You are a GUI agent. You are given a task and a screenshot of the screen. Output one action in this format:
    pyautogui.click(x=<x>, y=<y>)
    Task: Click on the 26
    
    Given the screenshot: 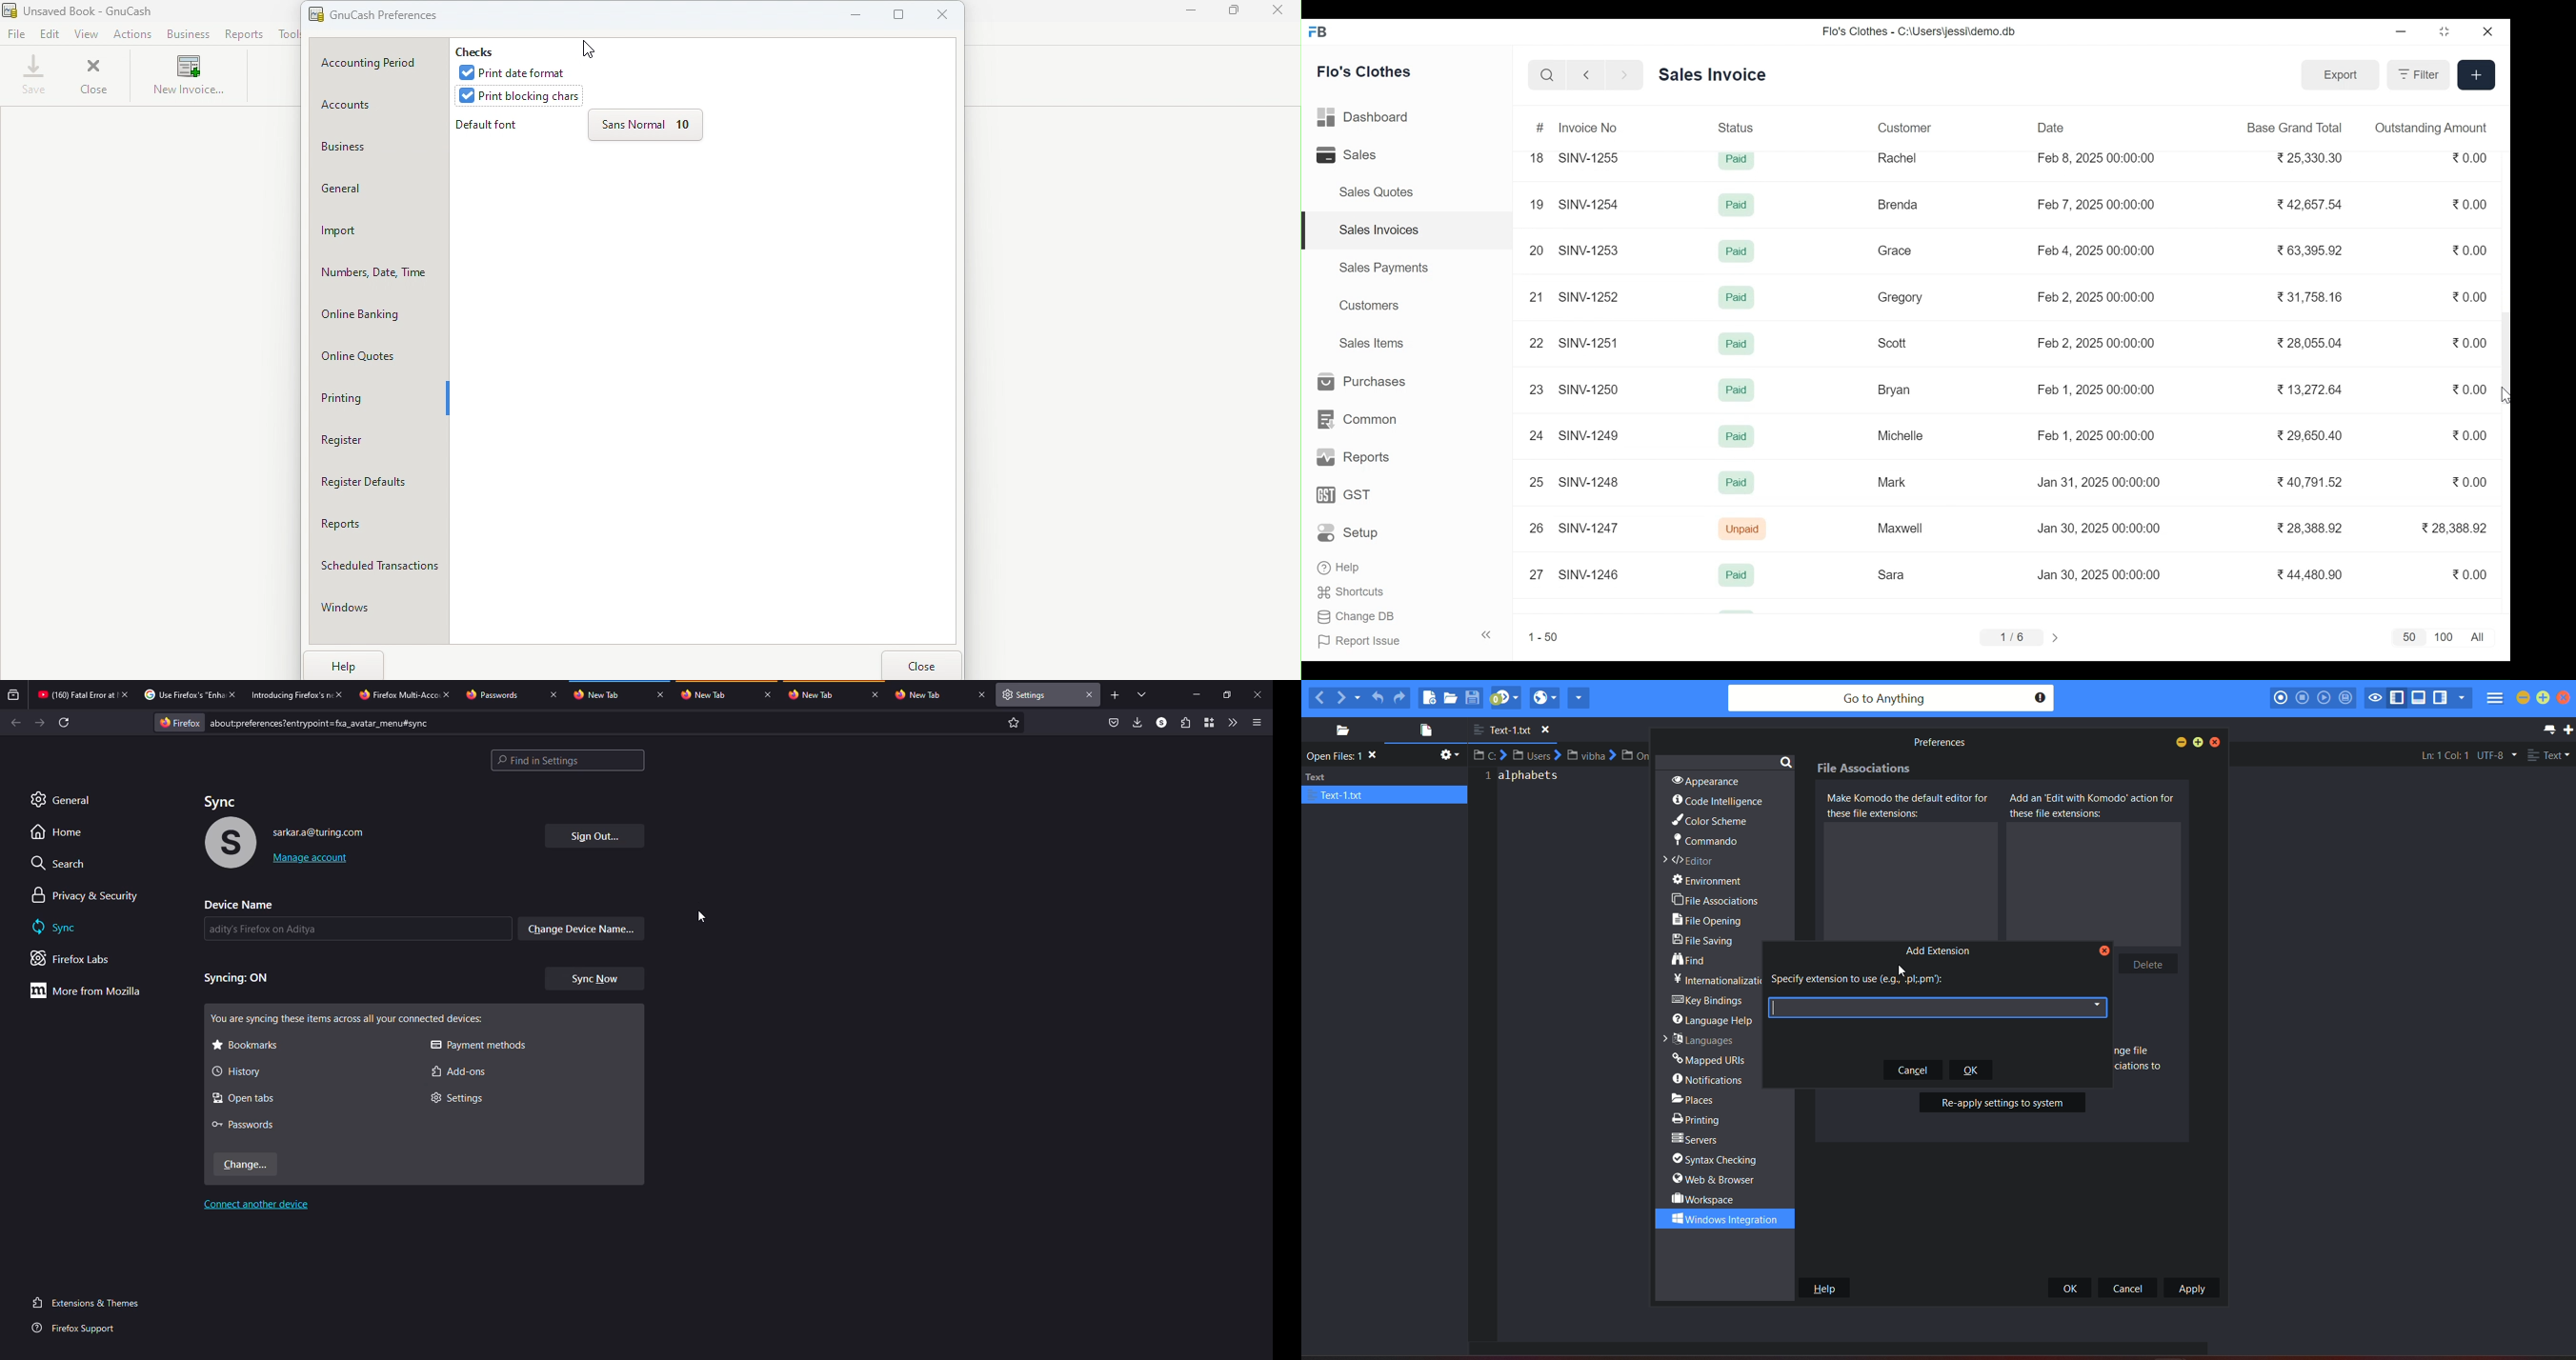 What is the action you would take?
    pyautogui.click(x=1537, y=528)
    